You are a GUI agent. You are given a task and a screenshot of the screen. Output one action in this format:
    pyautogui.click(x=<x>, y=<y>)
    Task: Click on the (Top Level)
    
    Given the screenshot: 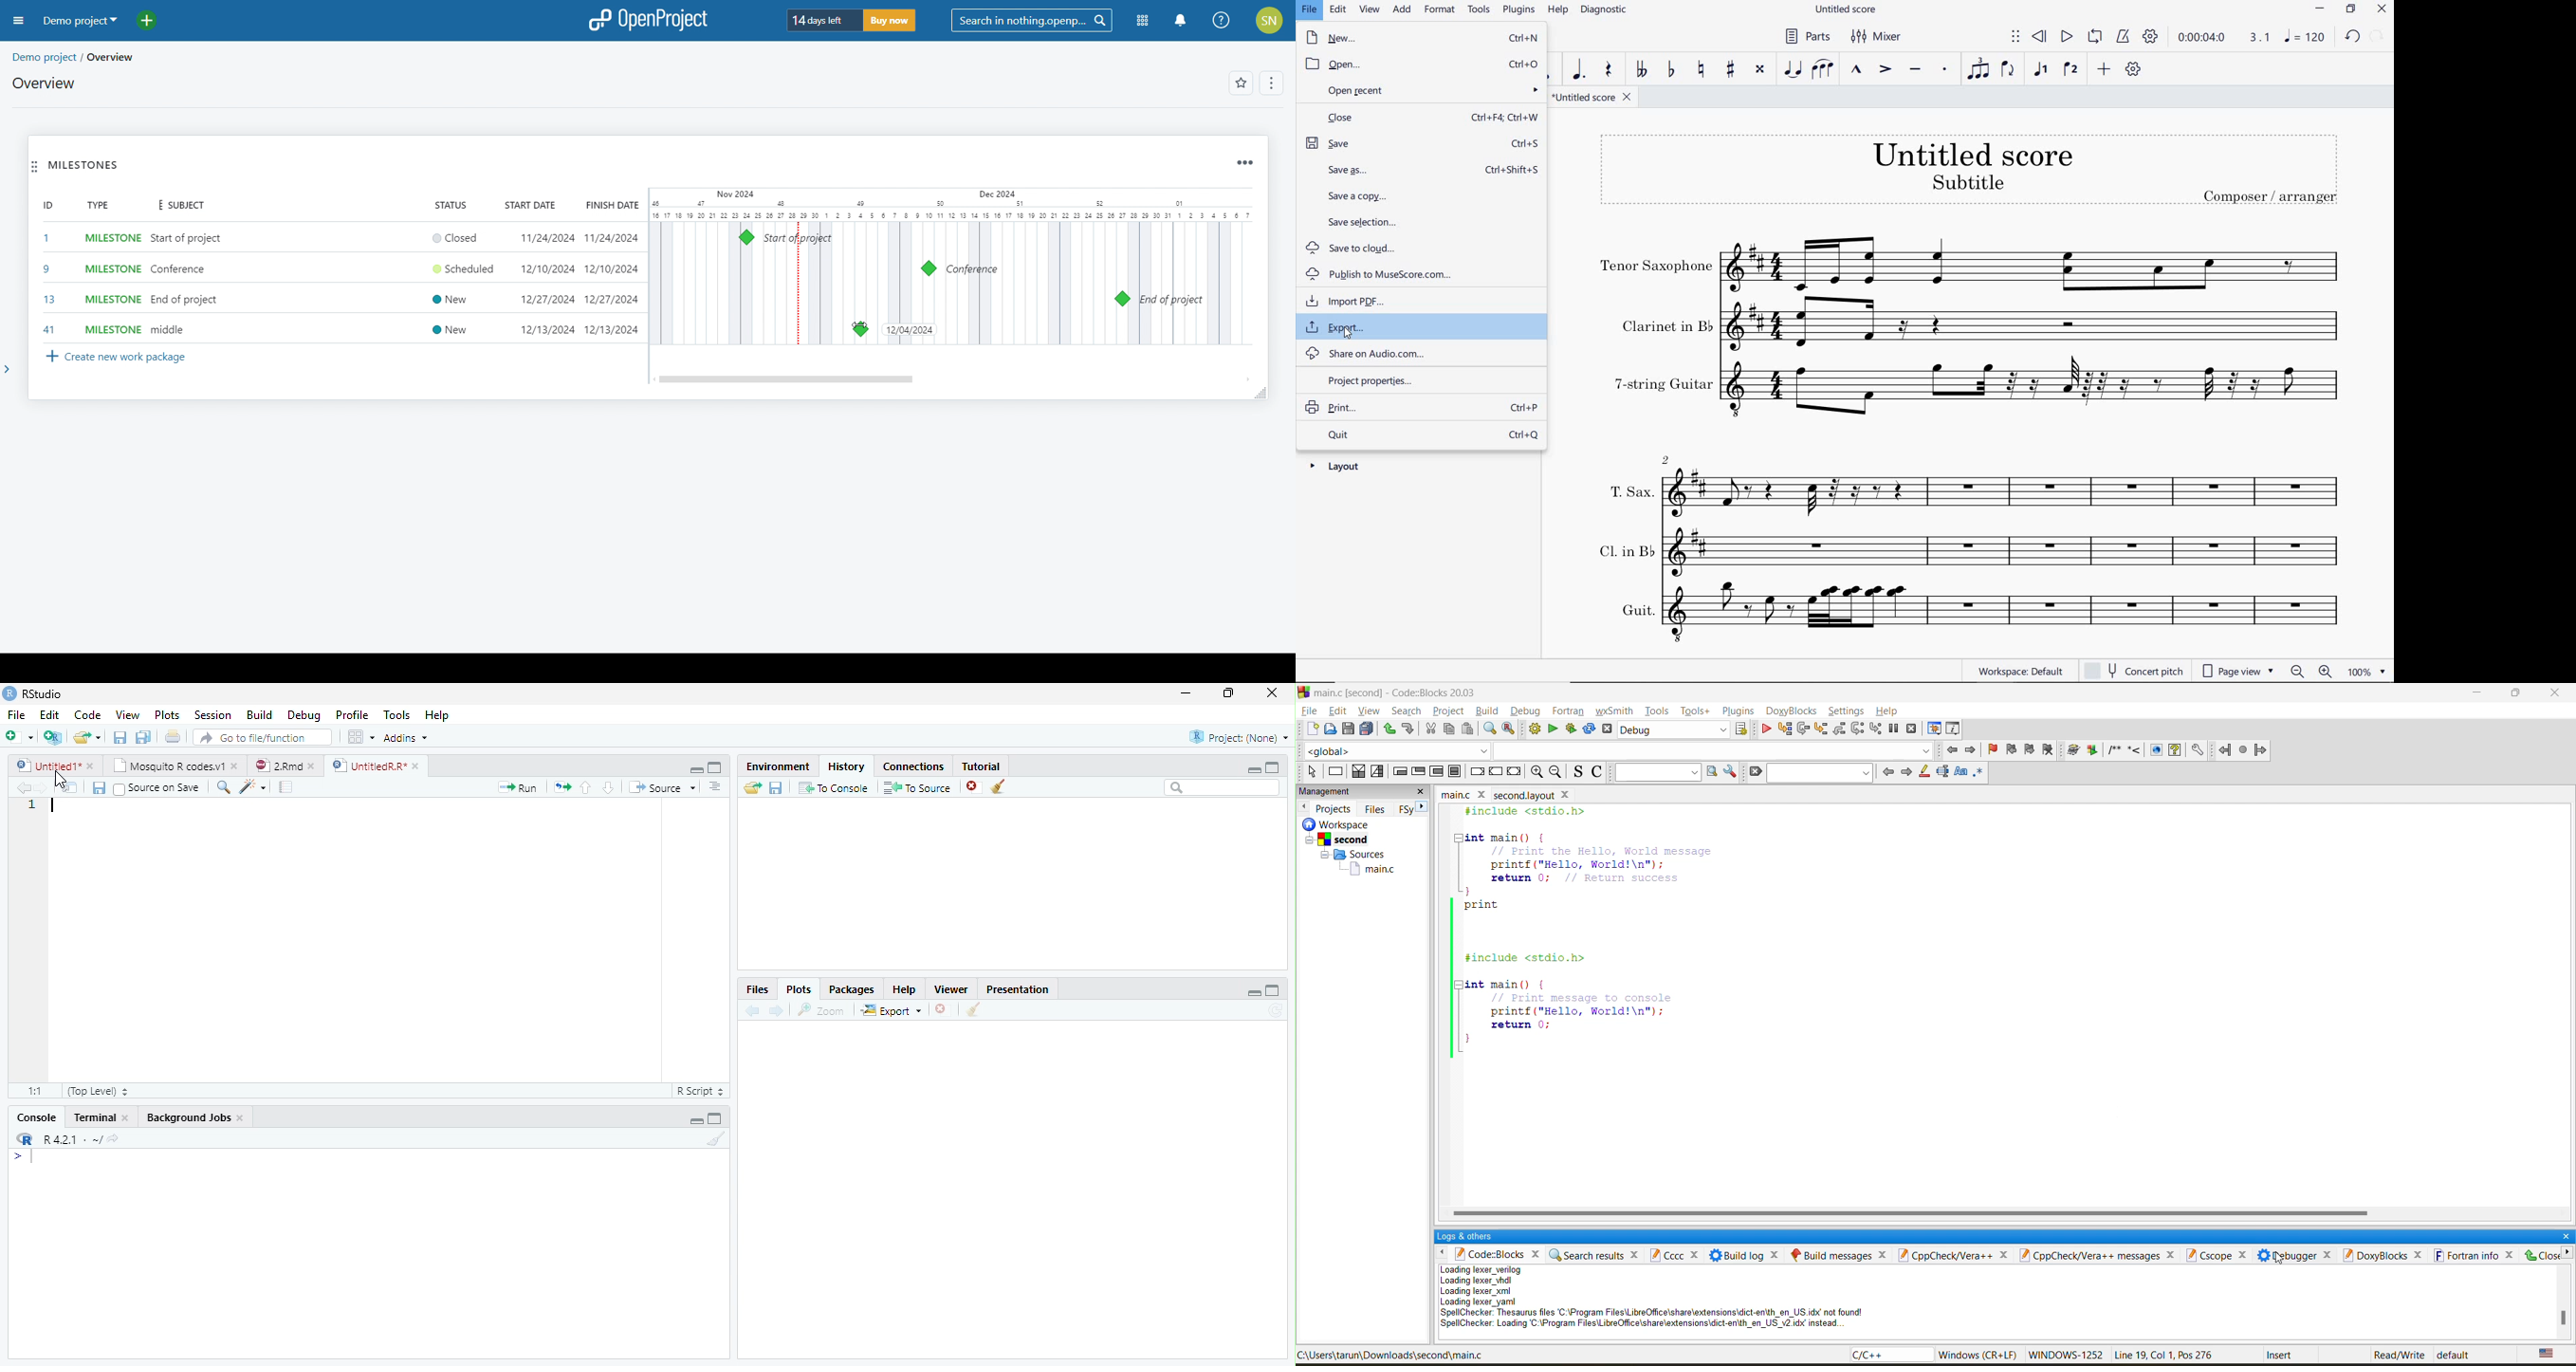 What is the action you would take?
    pyautogui.click(x=96, y=1091)
    